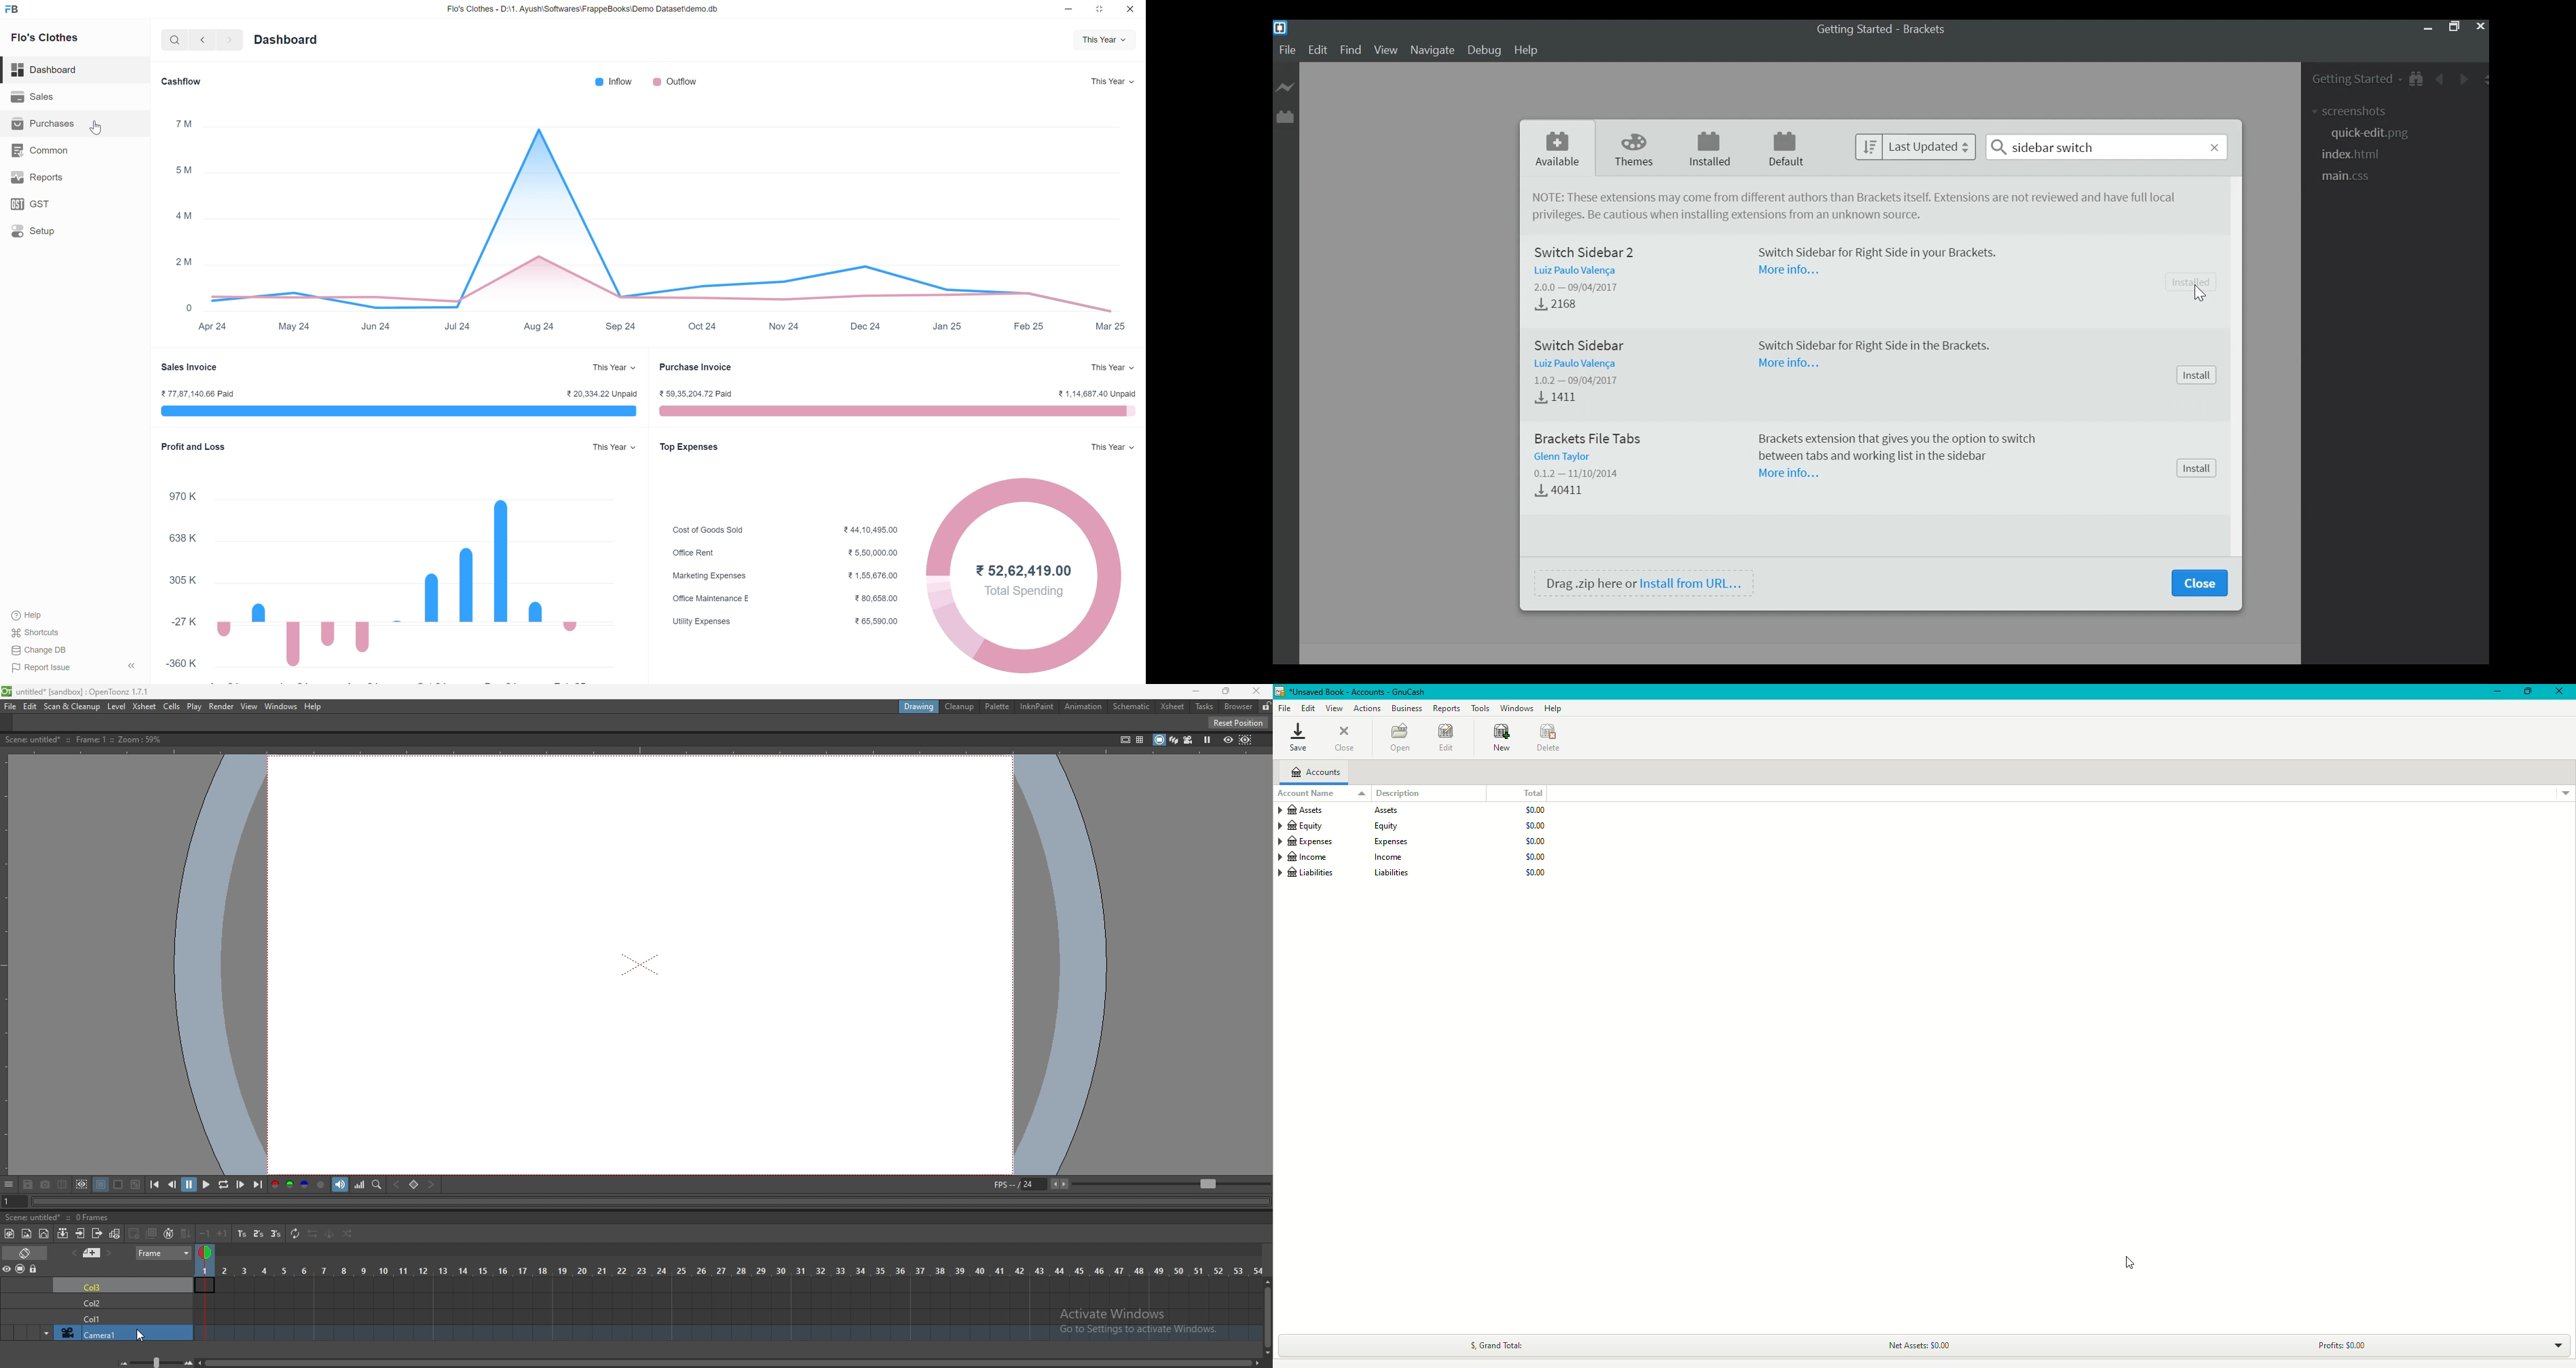  I want to click on checkered background, so click(135, 1184).